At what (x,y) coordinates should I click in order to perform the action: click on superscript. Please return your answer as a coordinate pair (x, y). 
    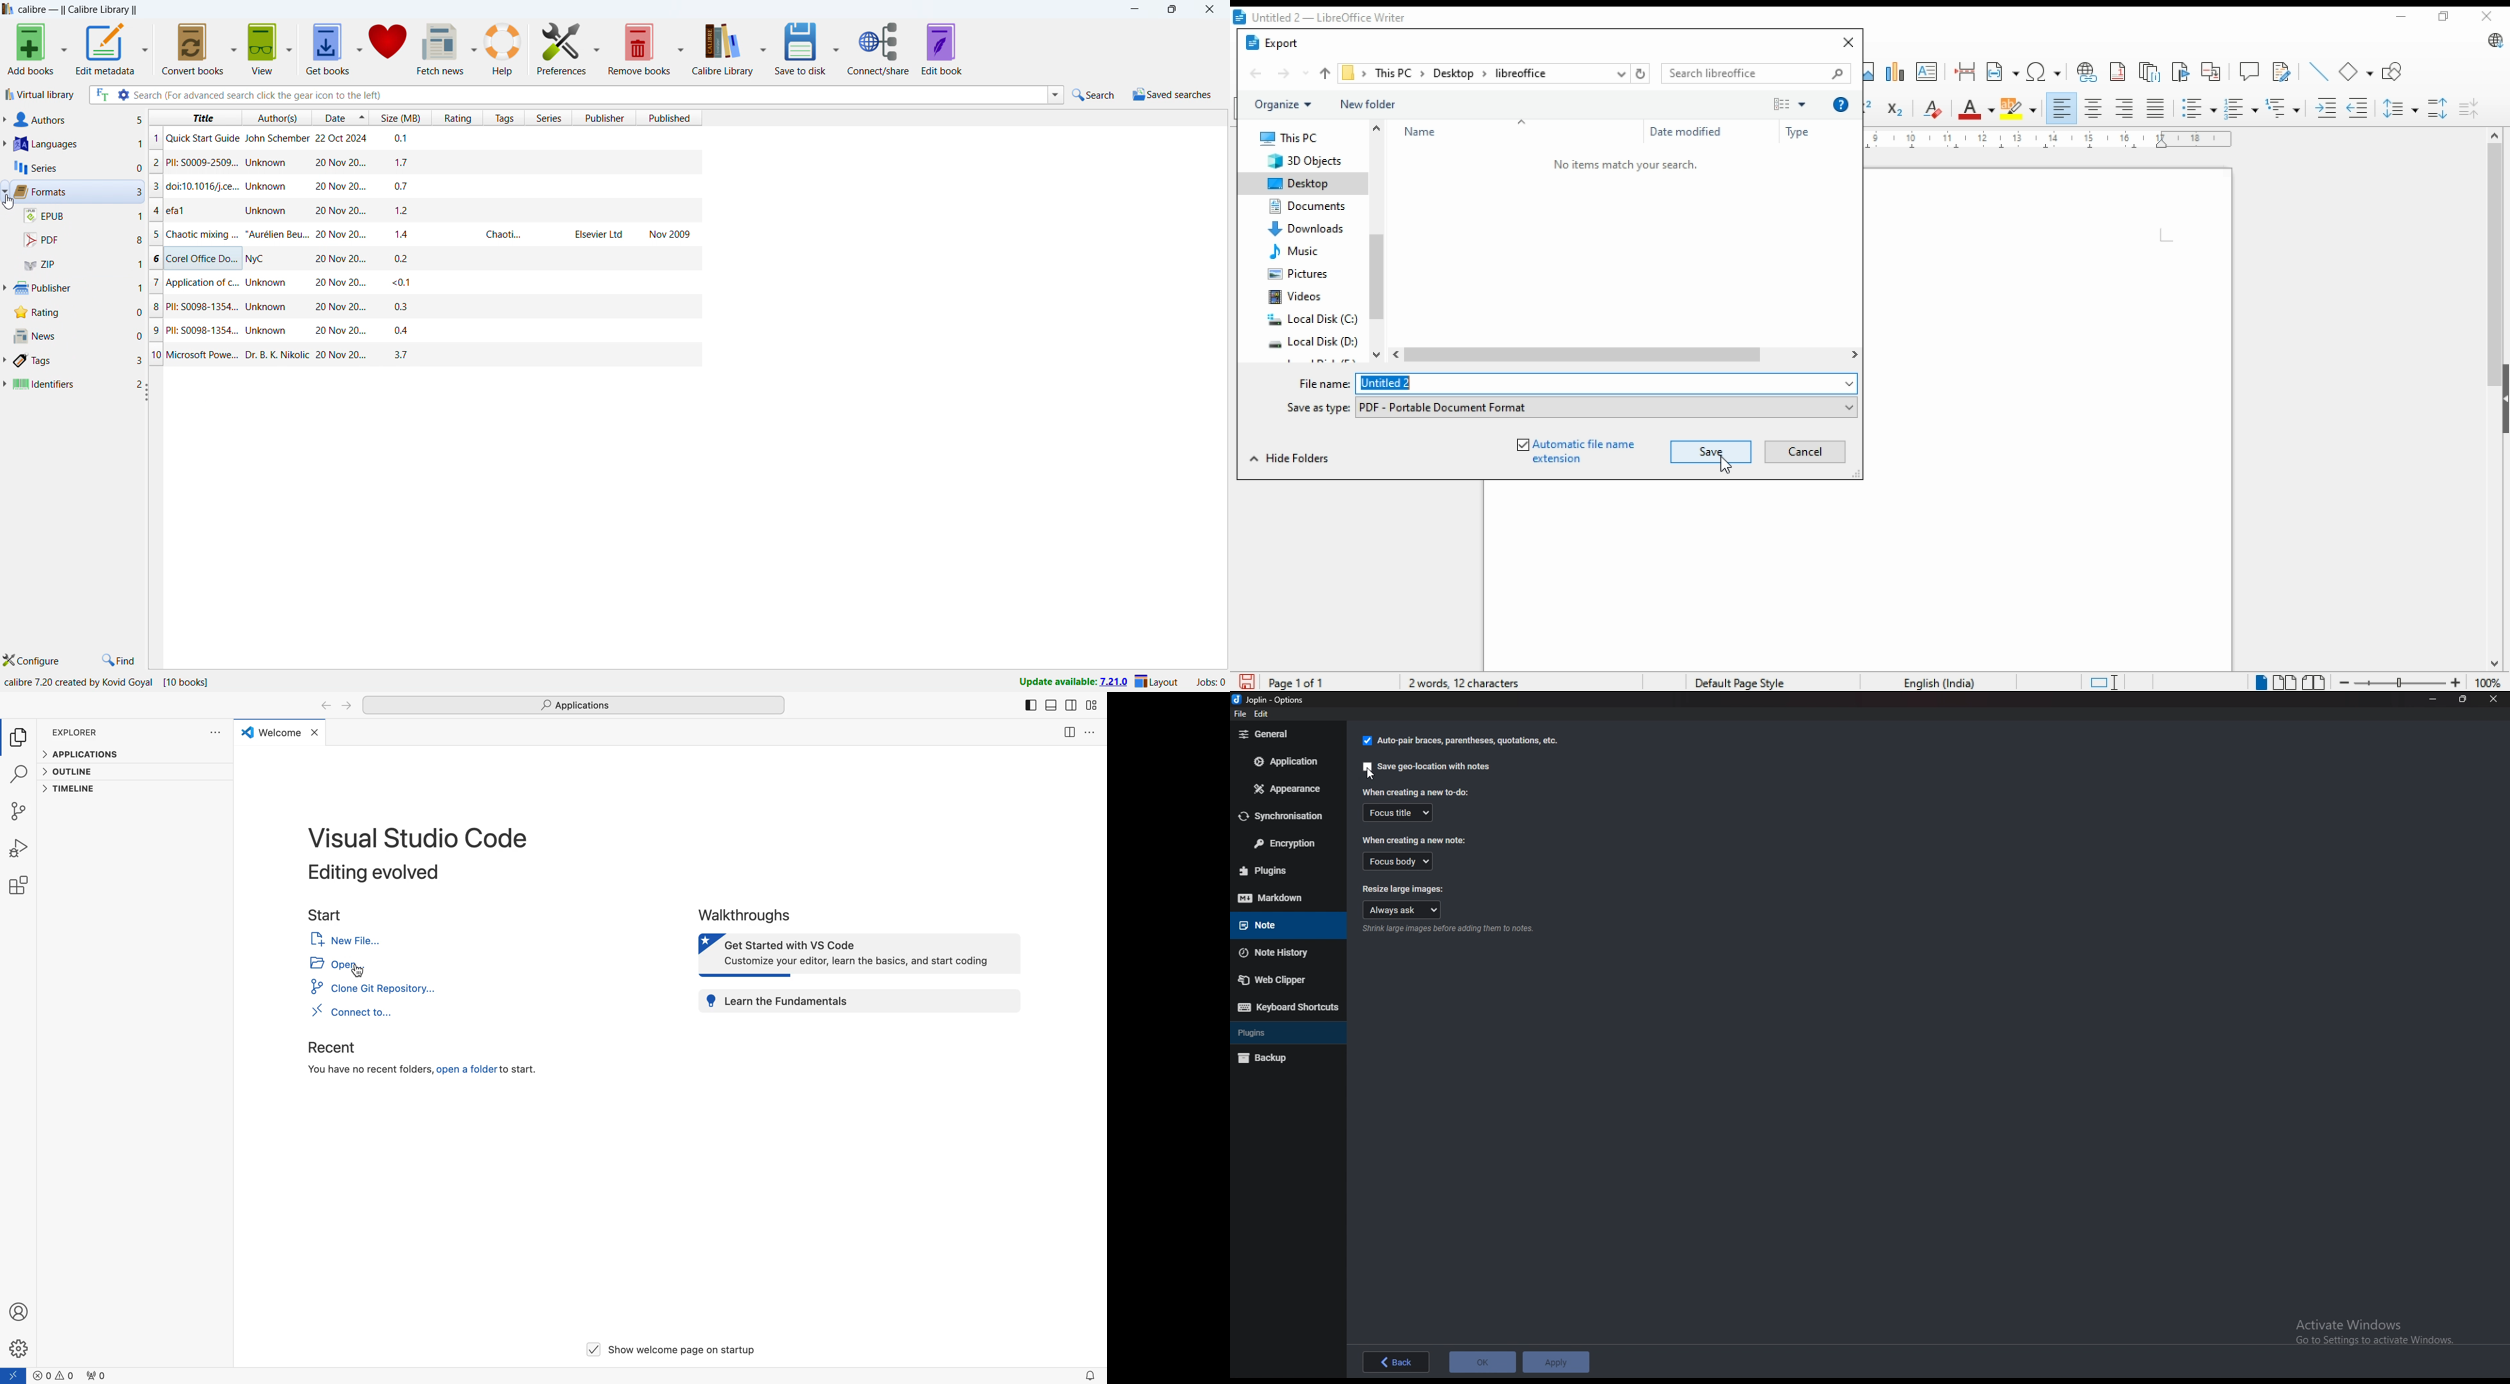
    Looking at the image, I should click on (1866, 111).